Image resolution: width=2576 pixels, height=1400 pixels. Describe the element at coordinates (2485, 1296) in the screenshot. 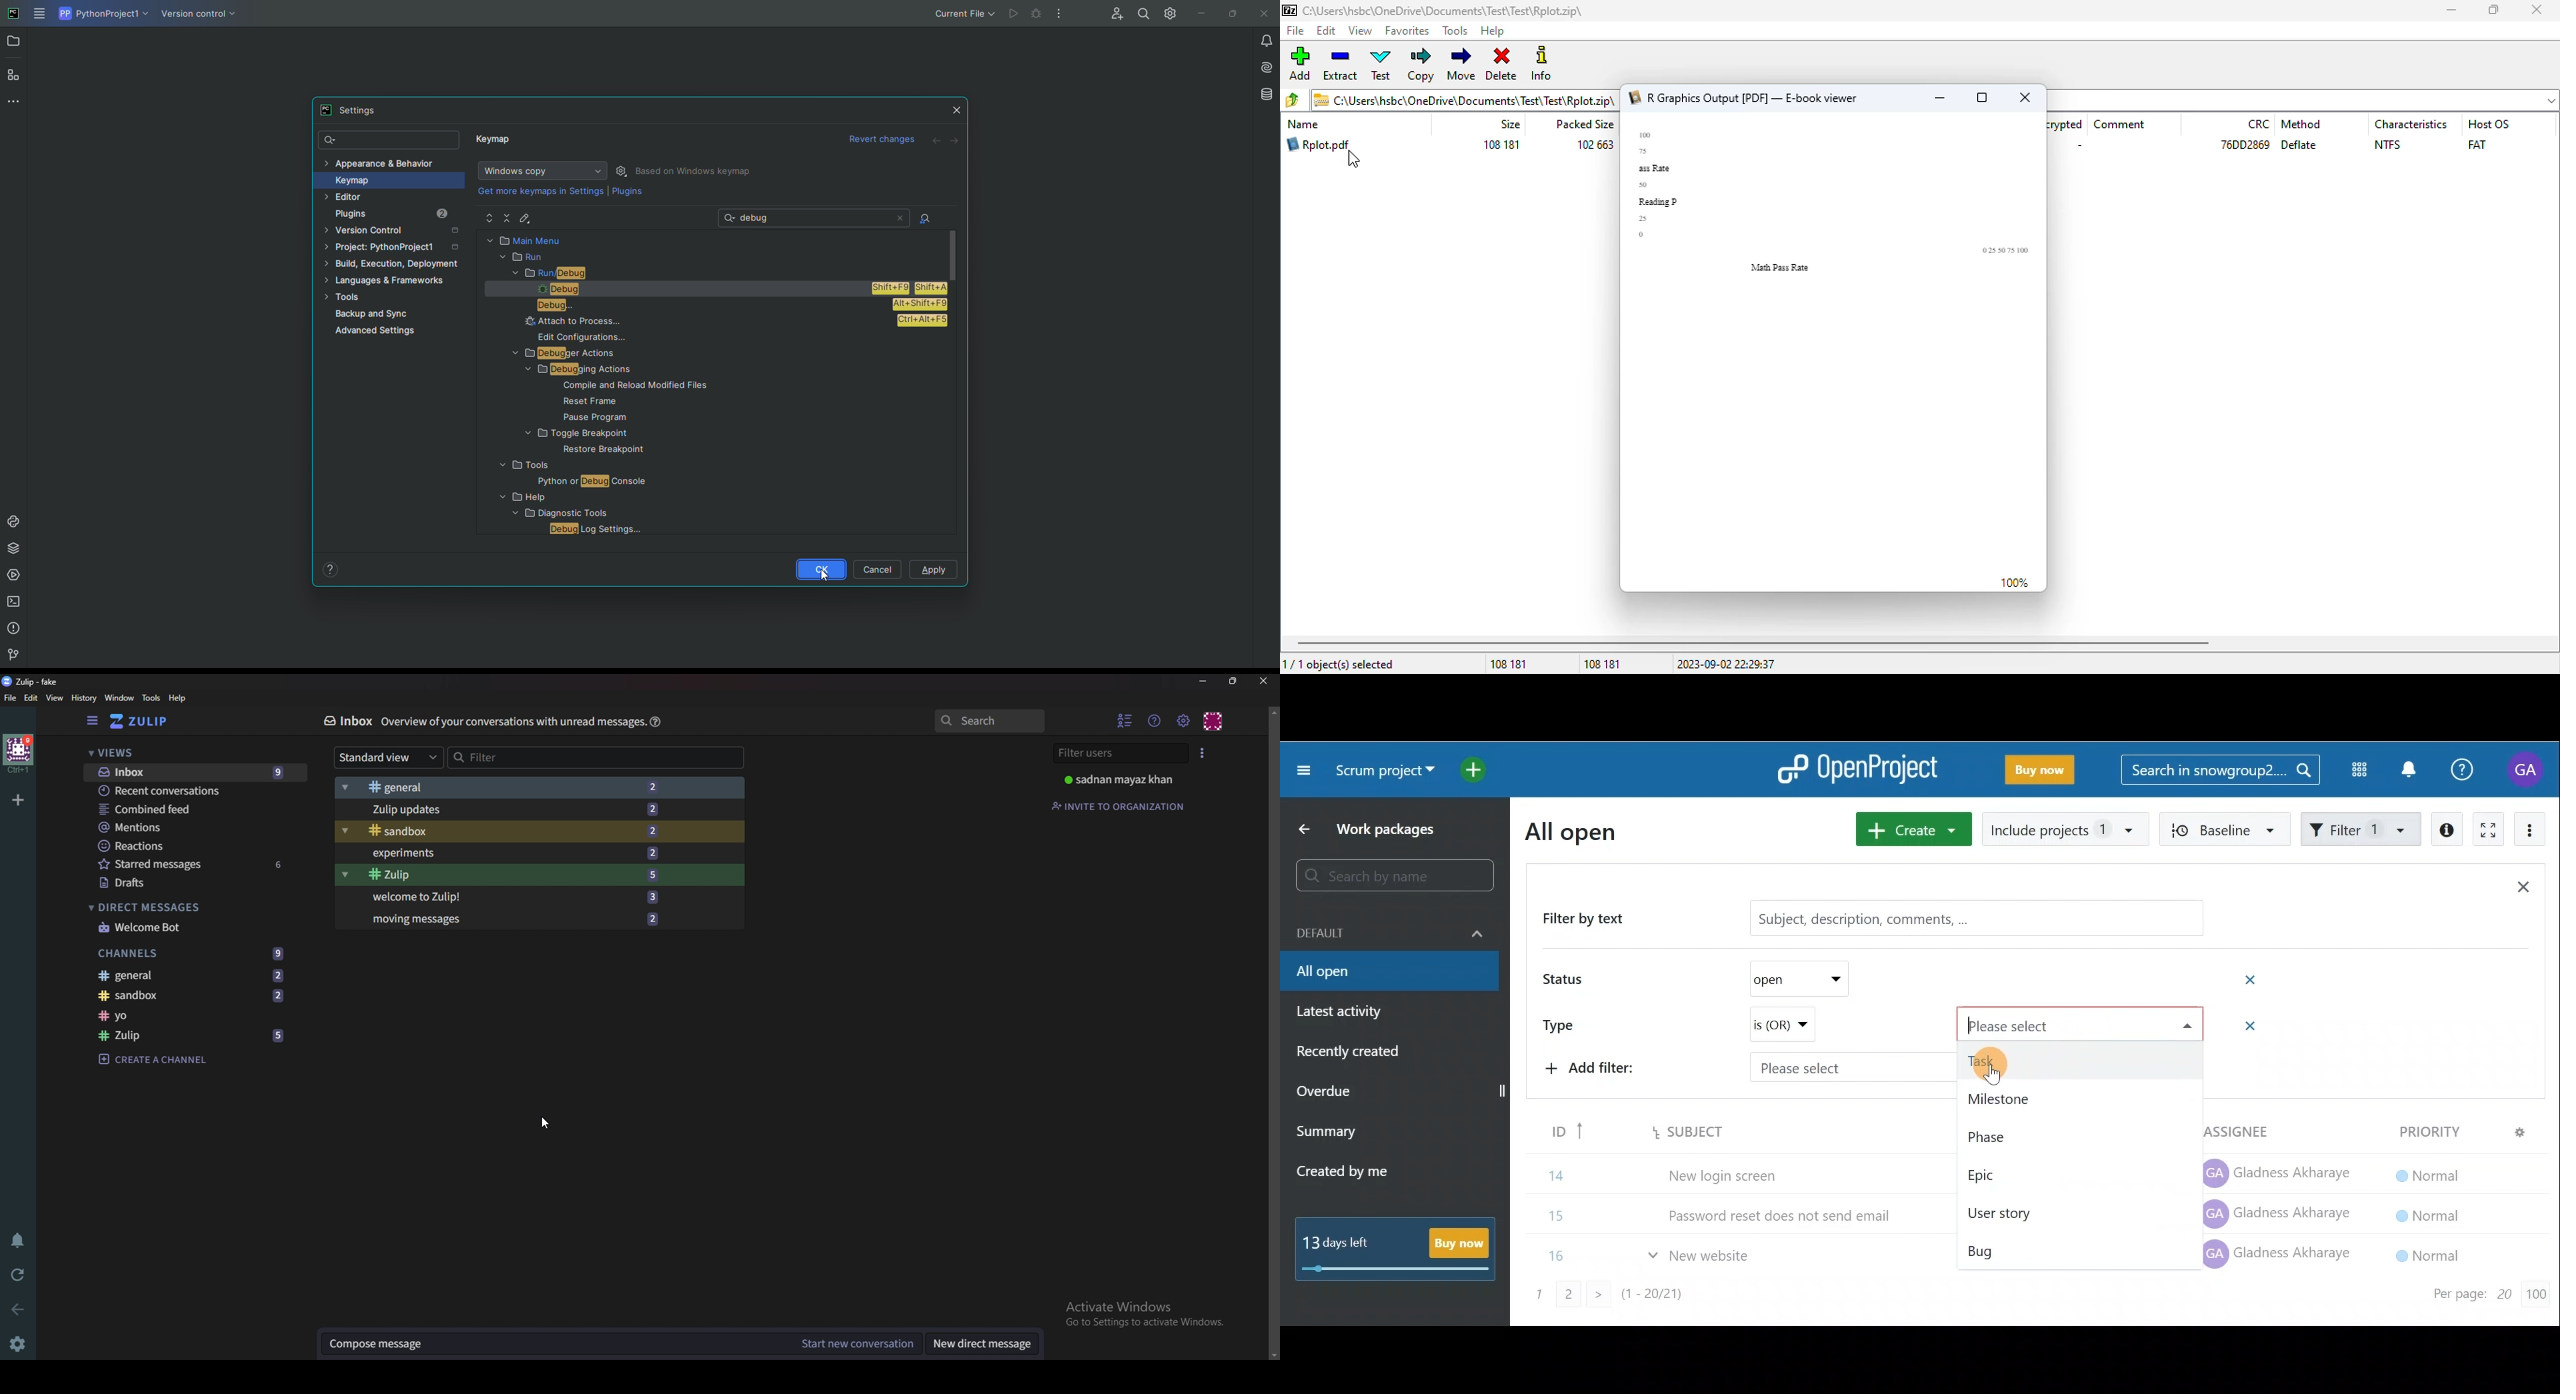

I see `Page count` at that location.